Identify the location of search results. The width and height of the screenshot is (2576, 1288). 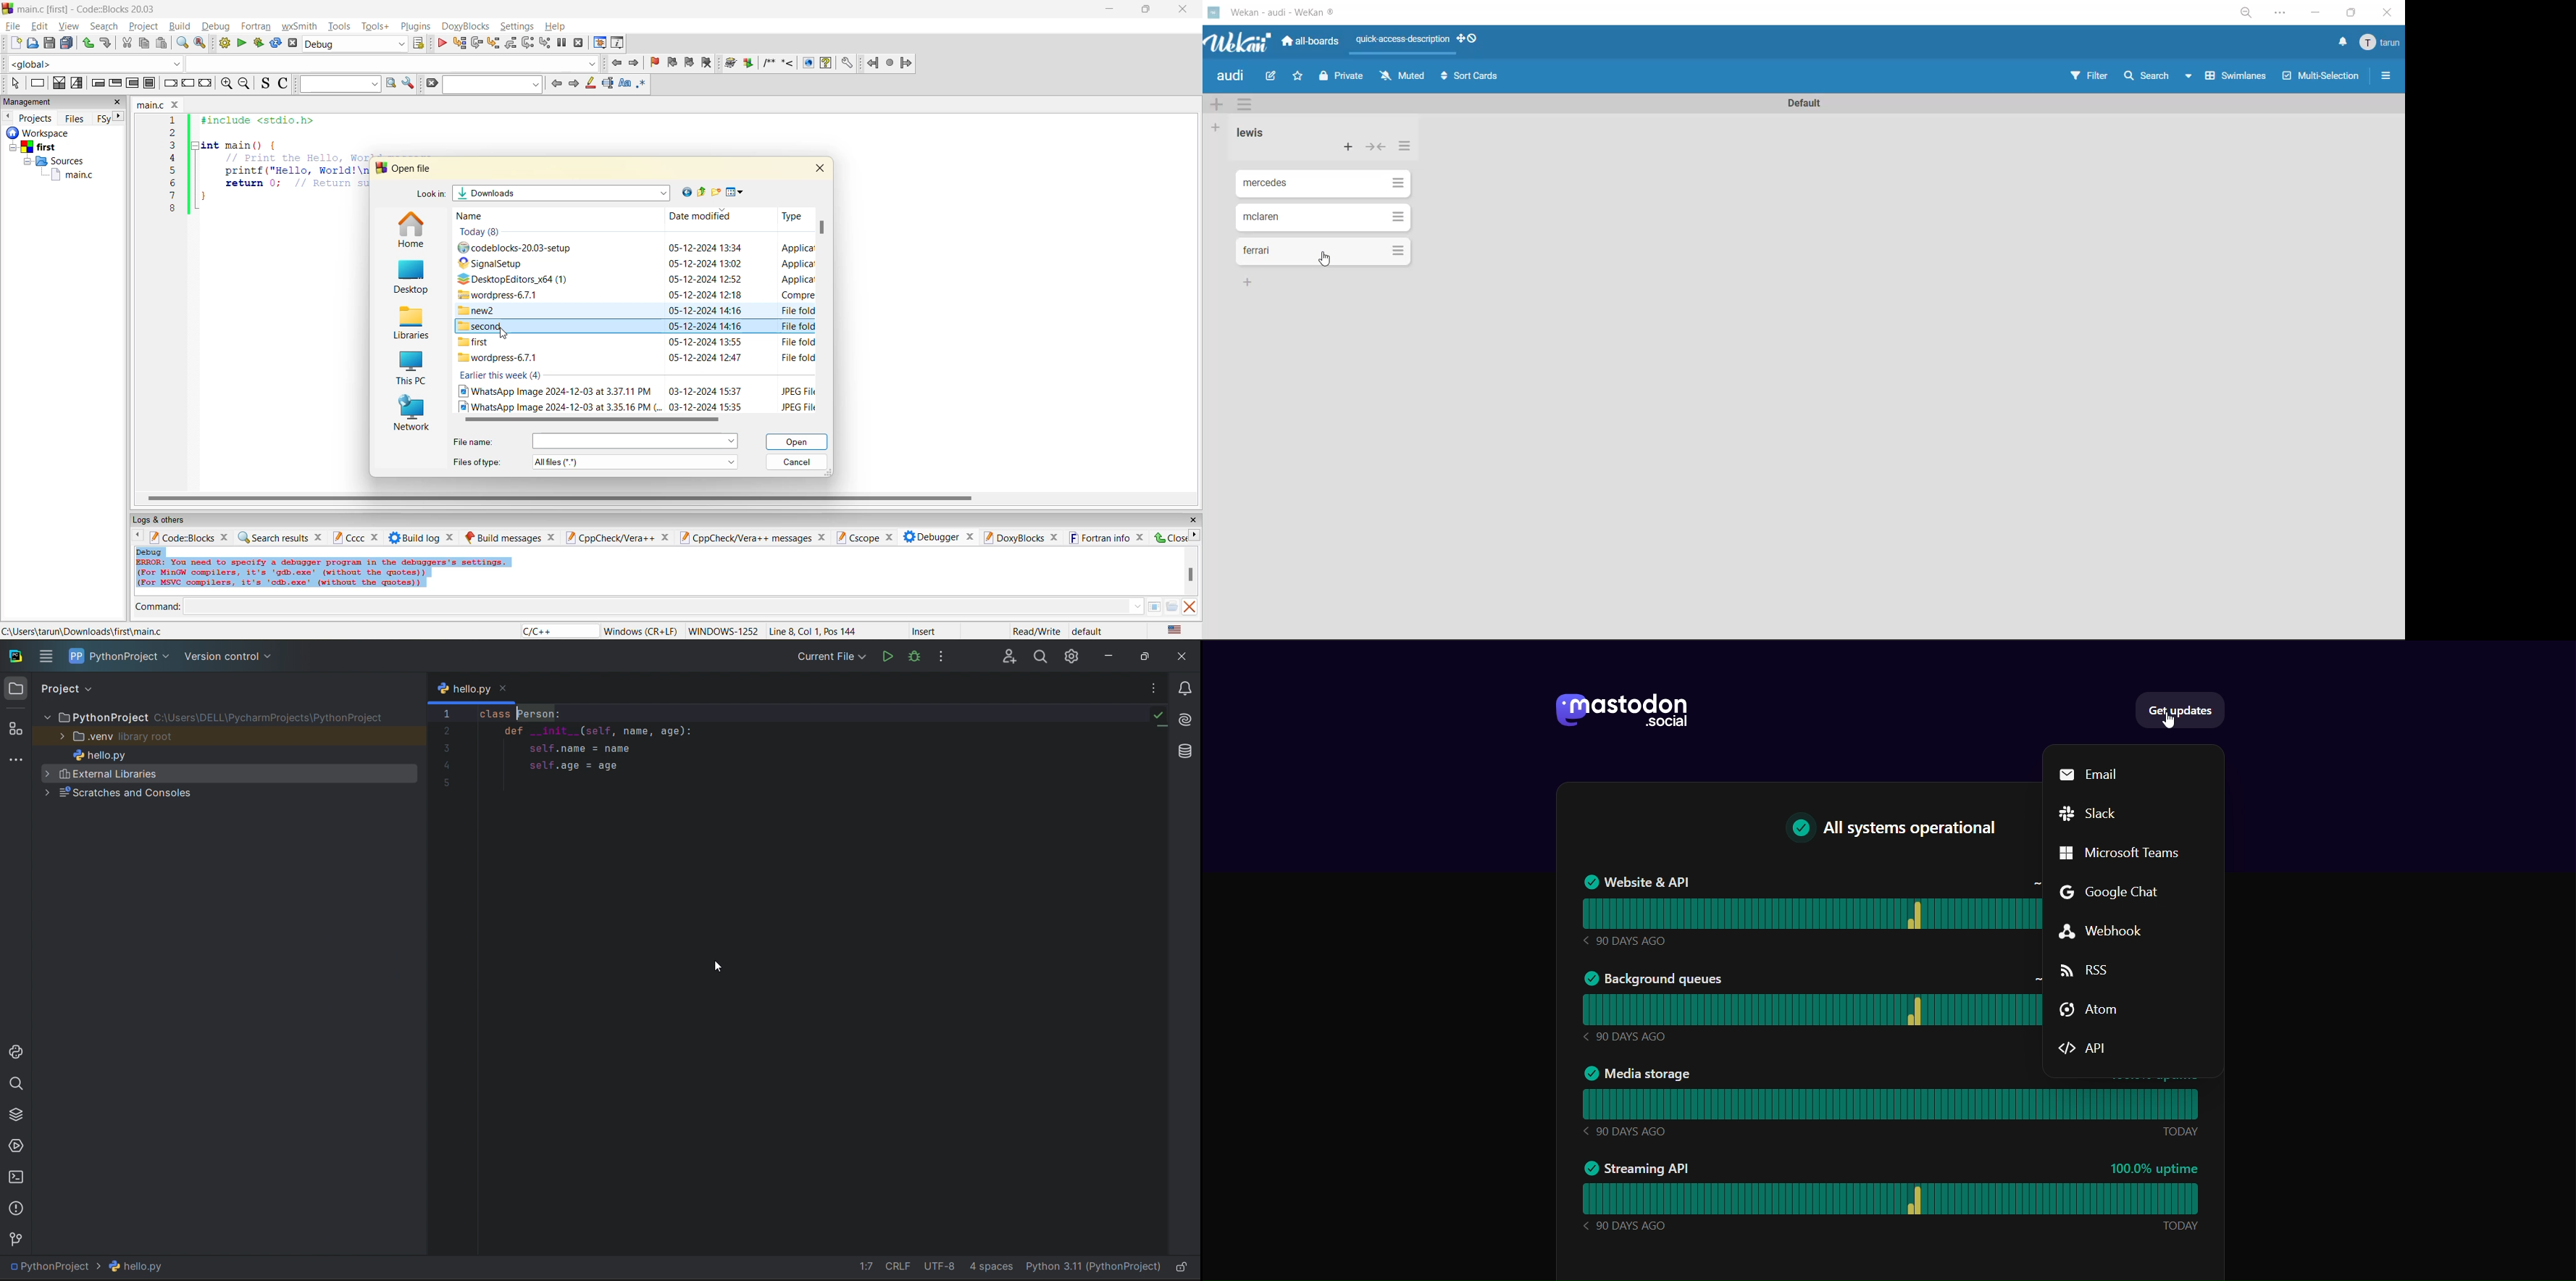
(273, 537).